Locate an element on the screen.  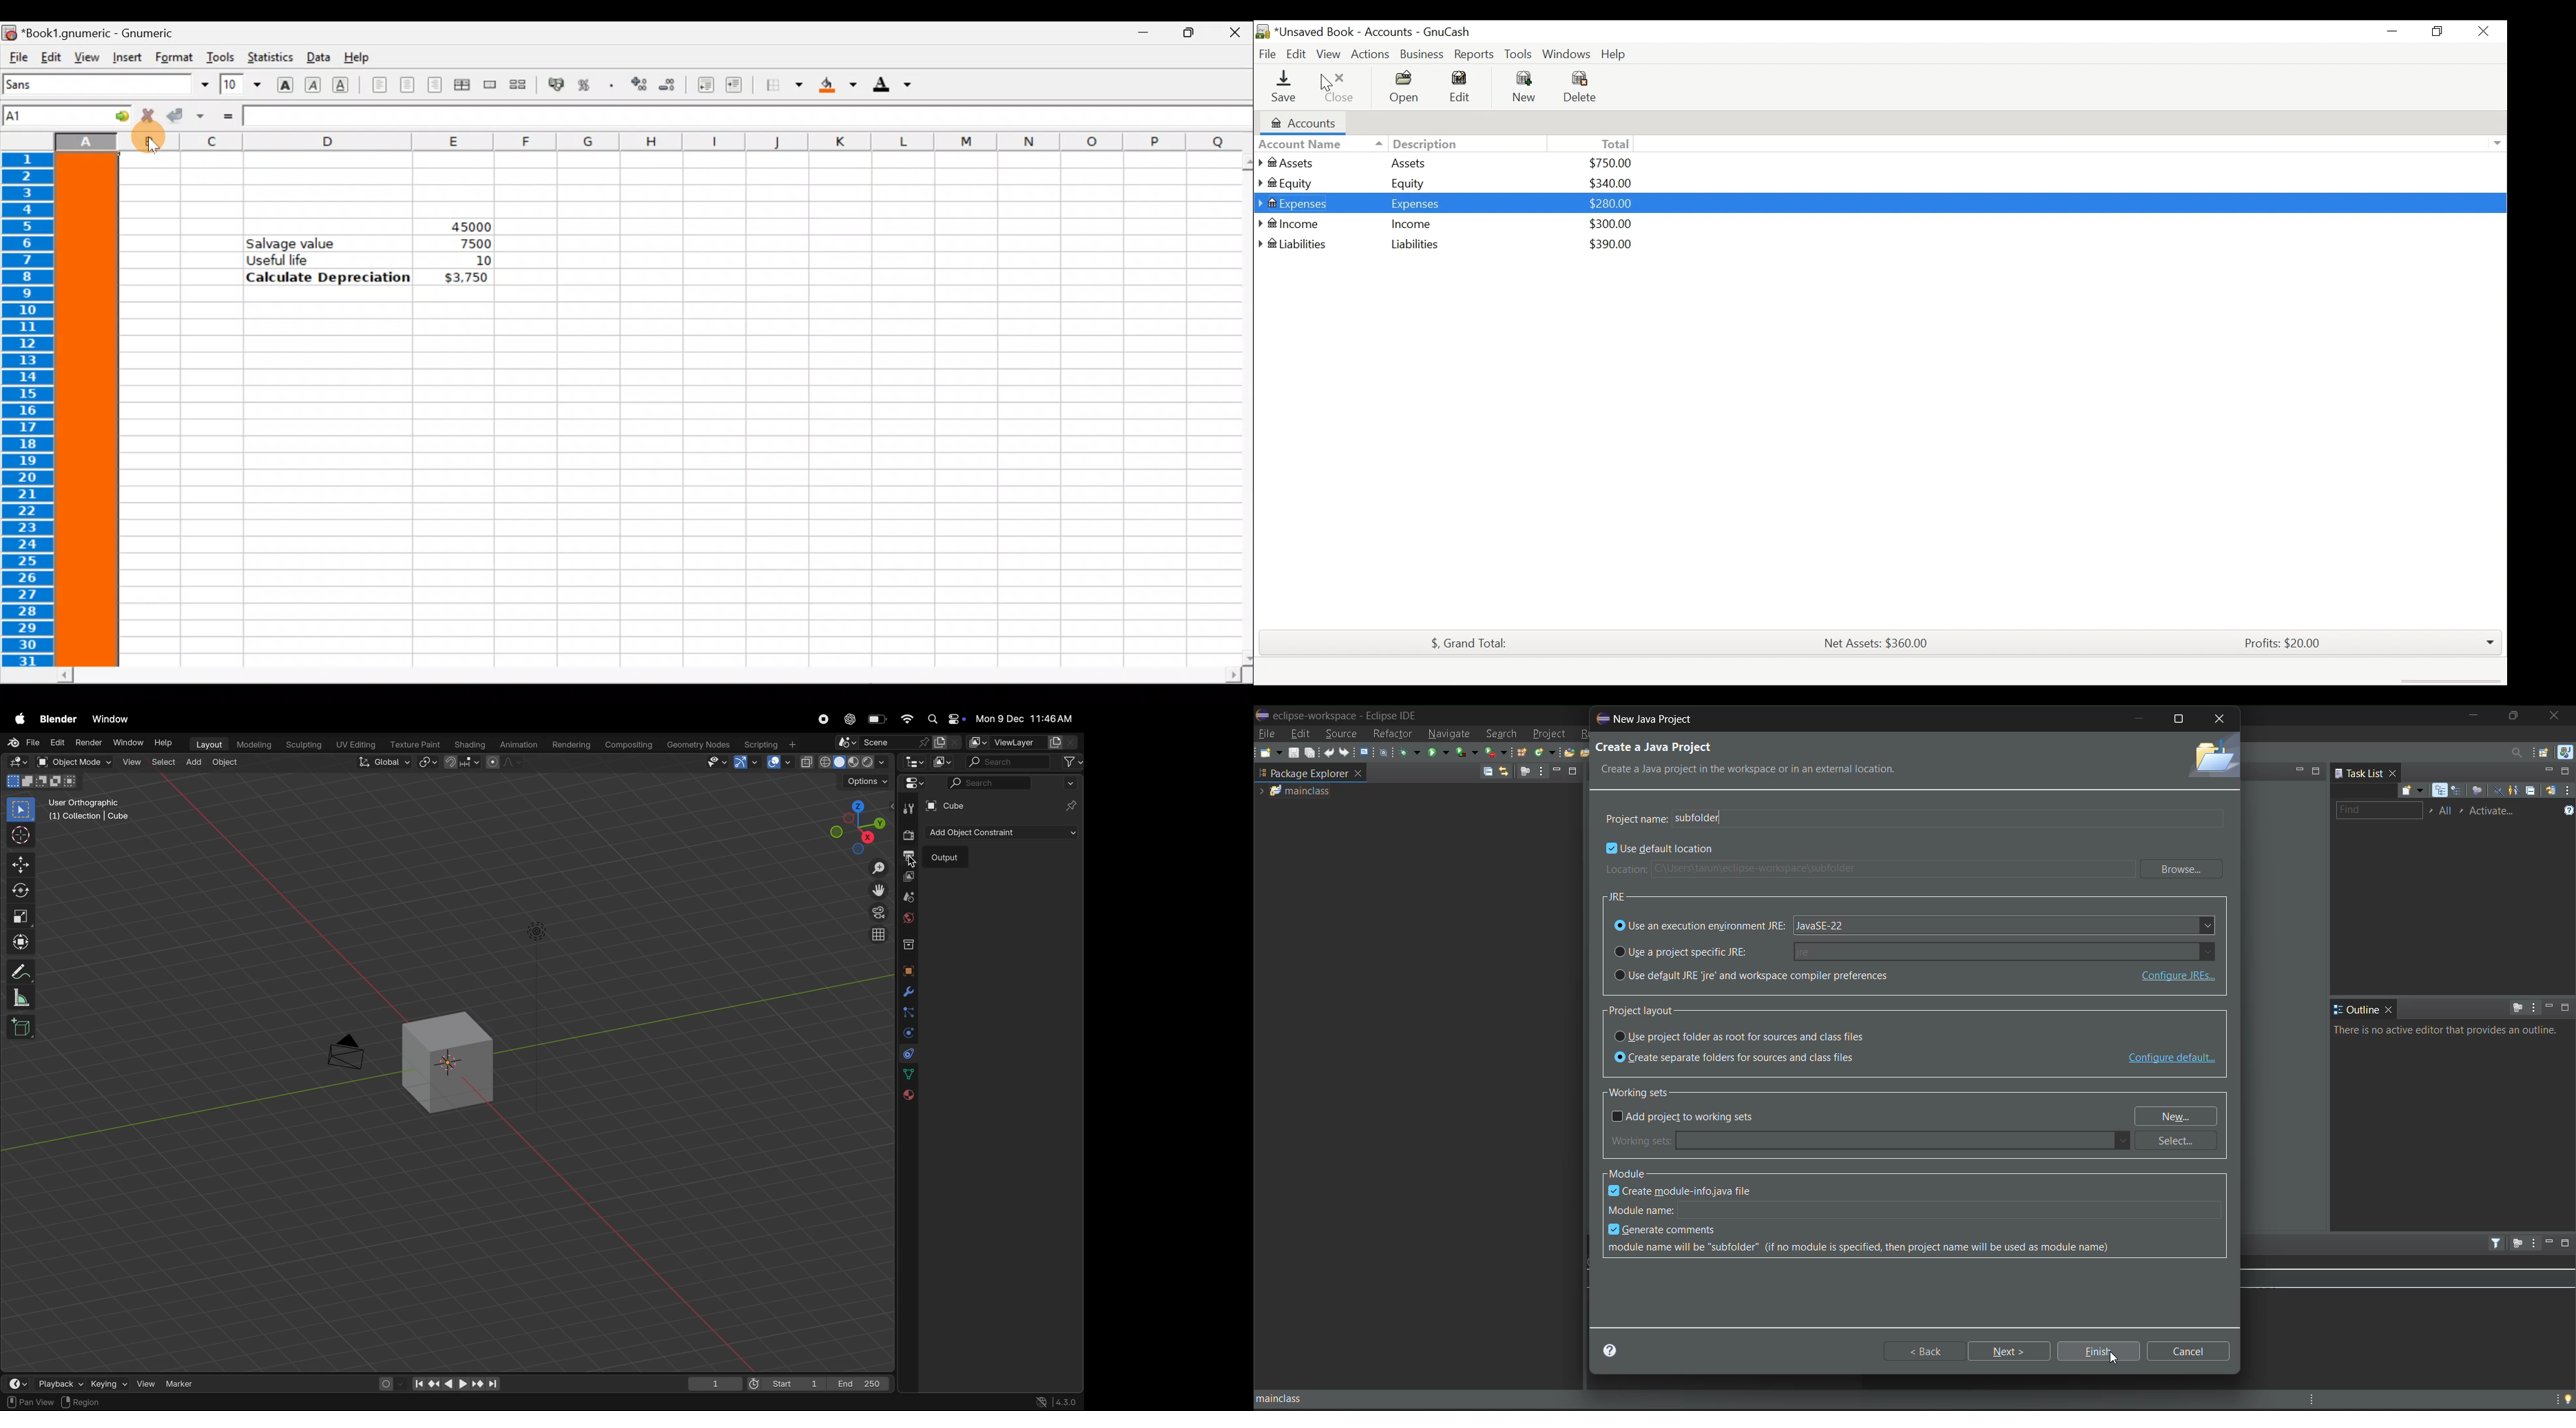
select box is located at coordinates (21, 810).